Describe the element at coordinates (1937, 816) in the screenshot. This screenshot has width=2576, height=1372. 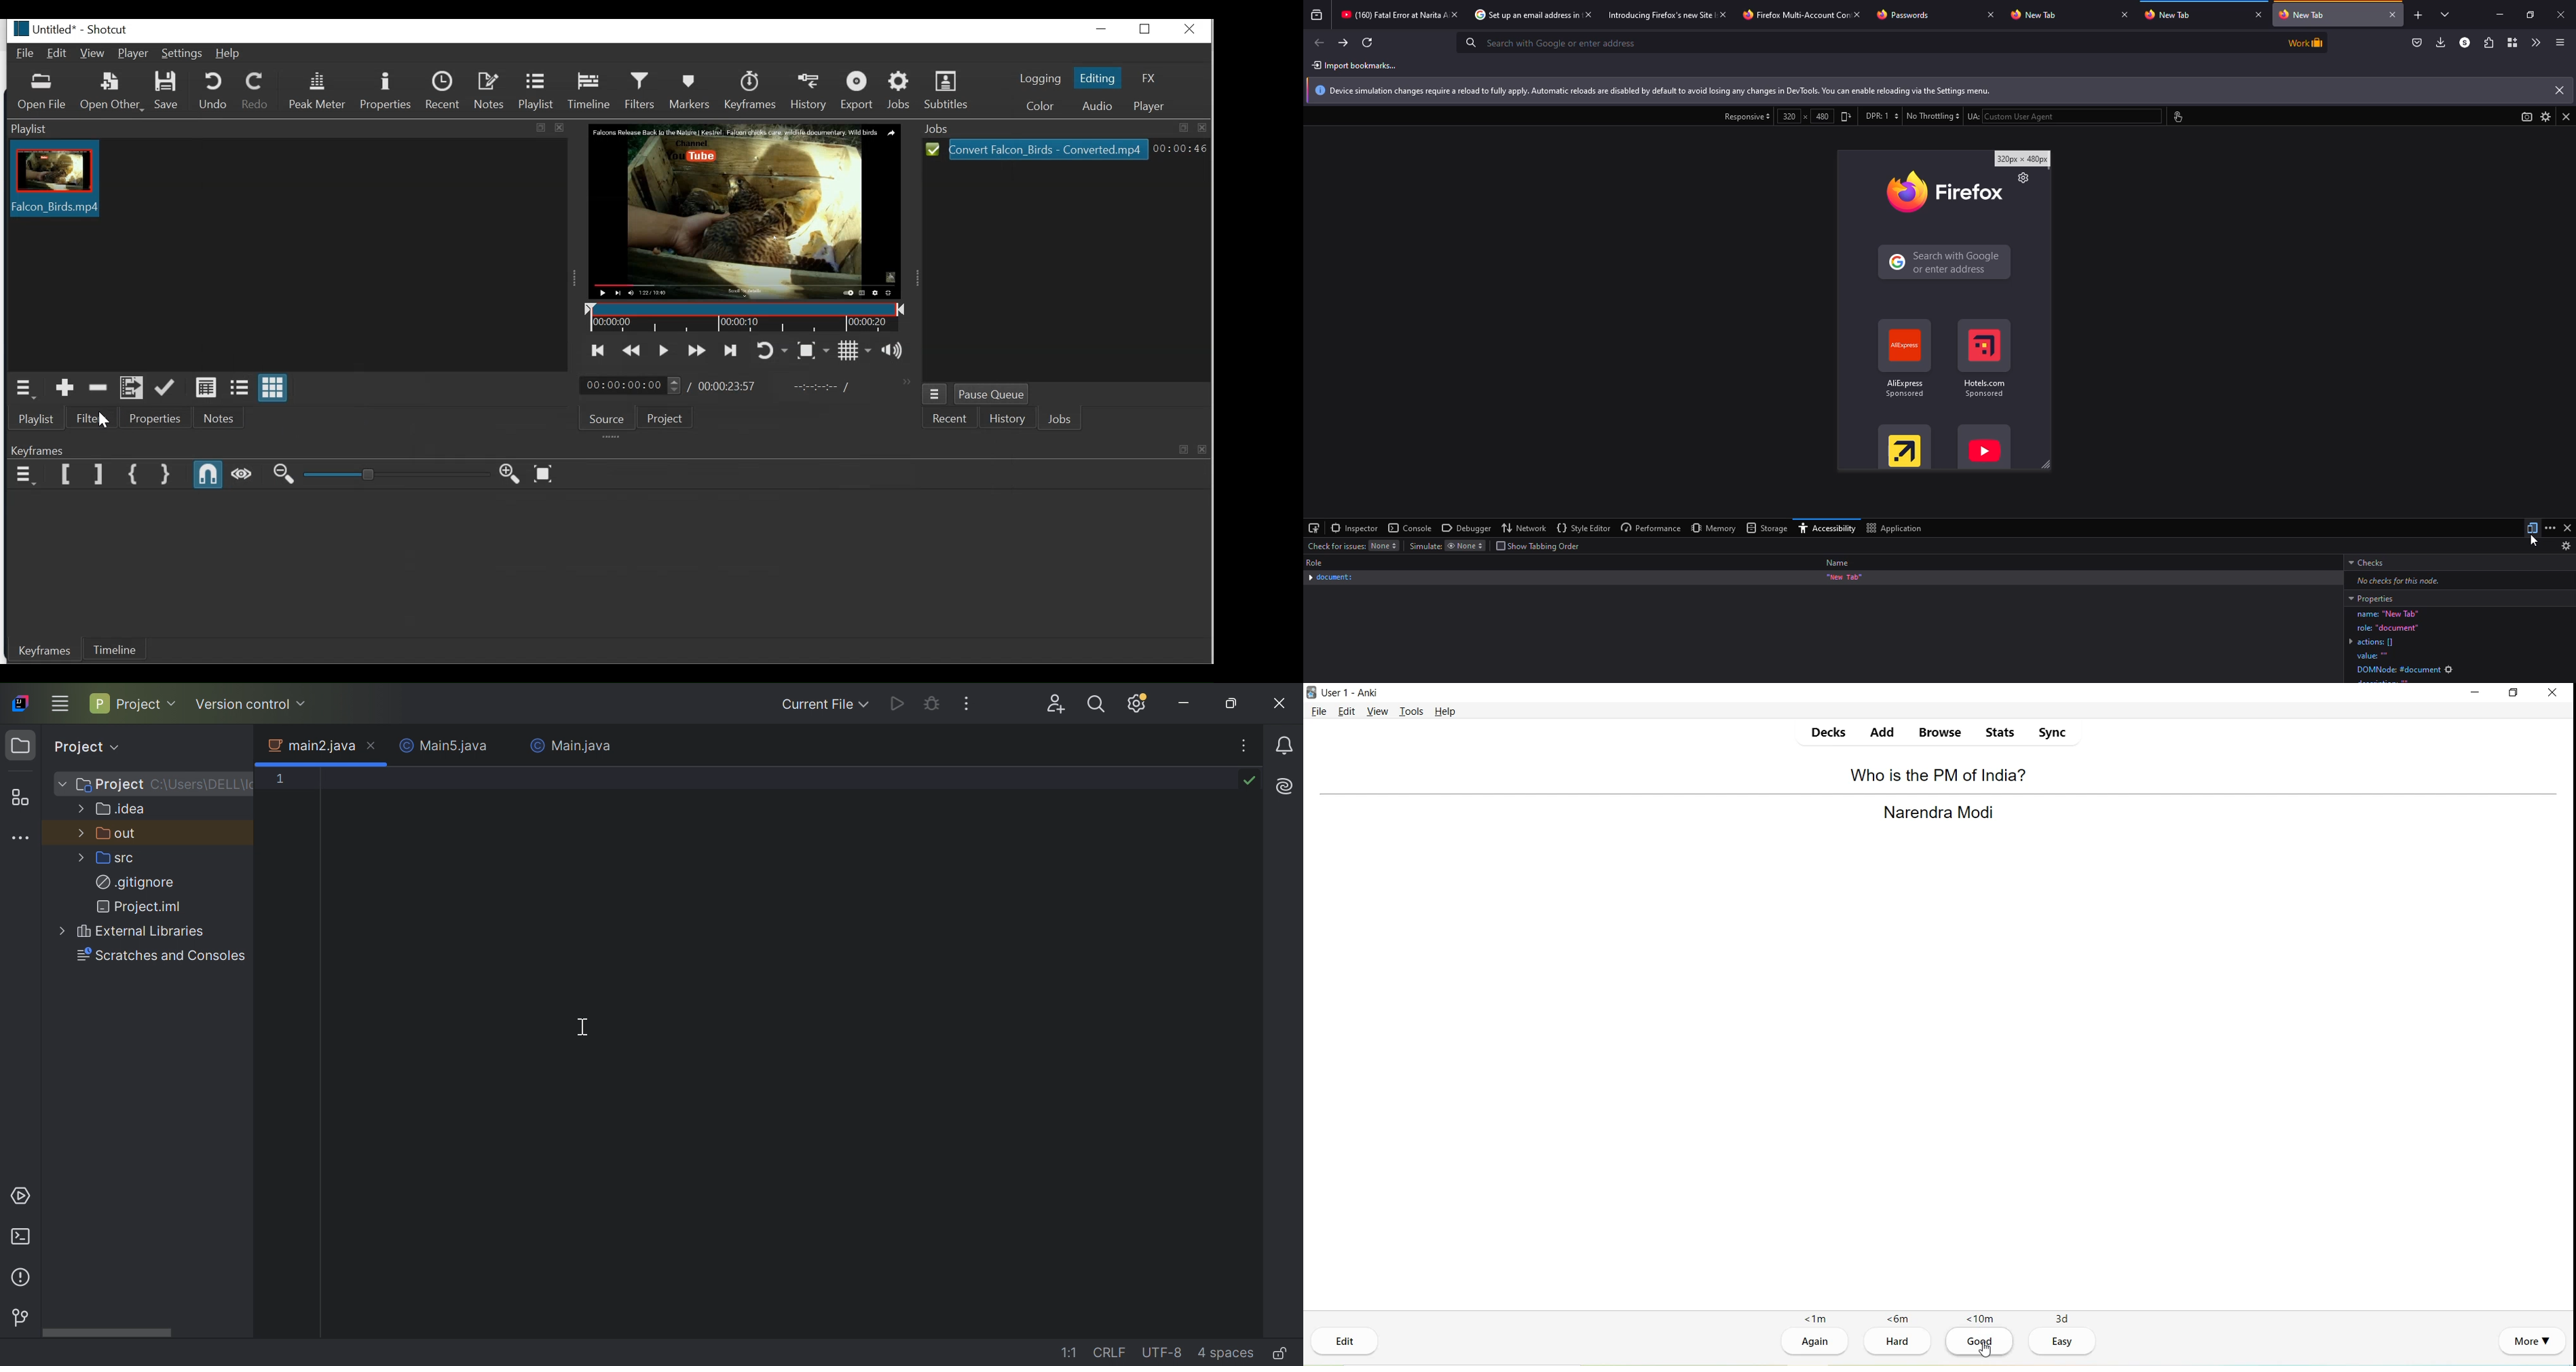
I see `Narendra Modi` at that location.